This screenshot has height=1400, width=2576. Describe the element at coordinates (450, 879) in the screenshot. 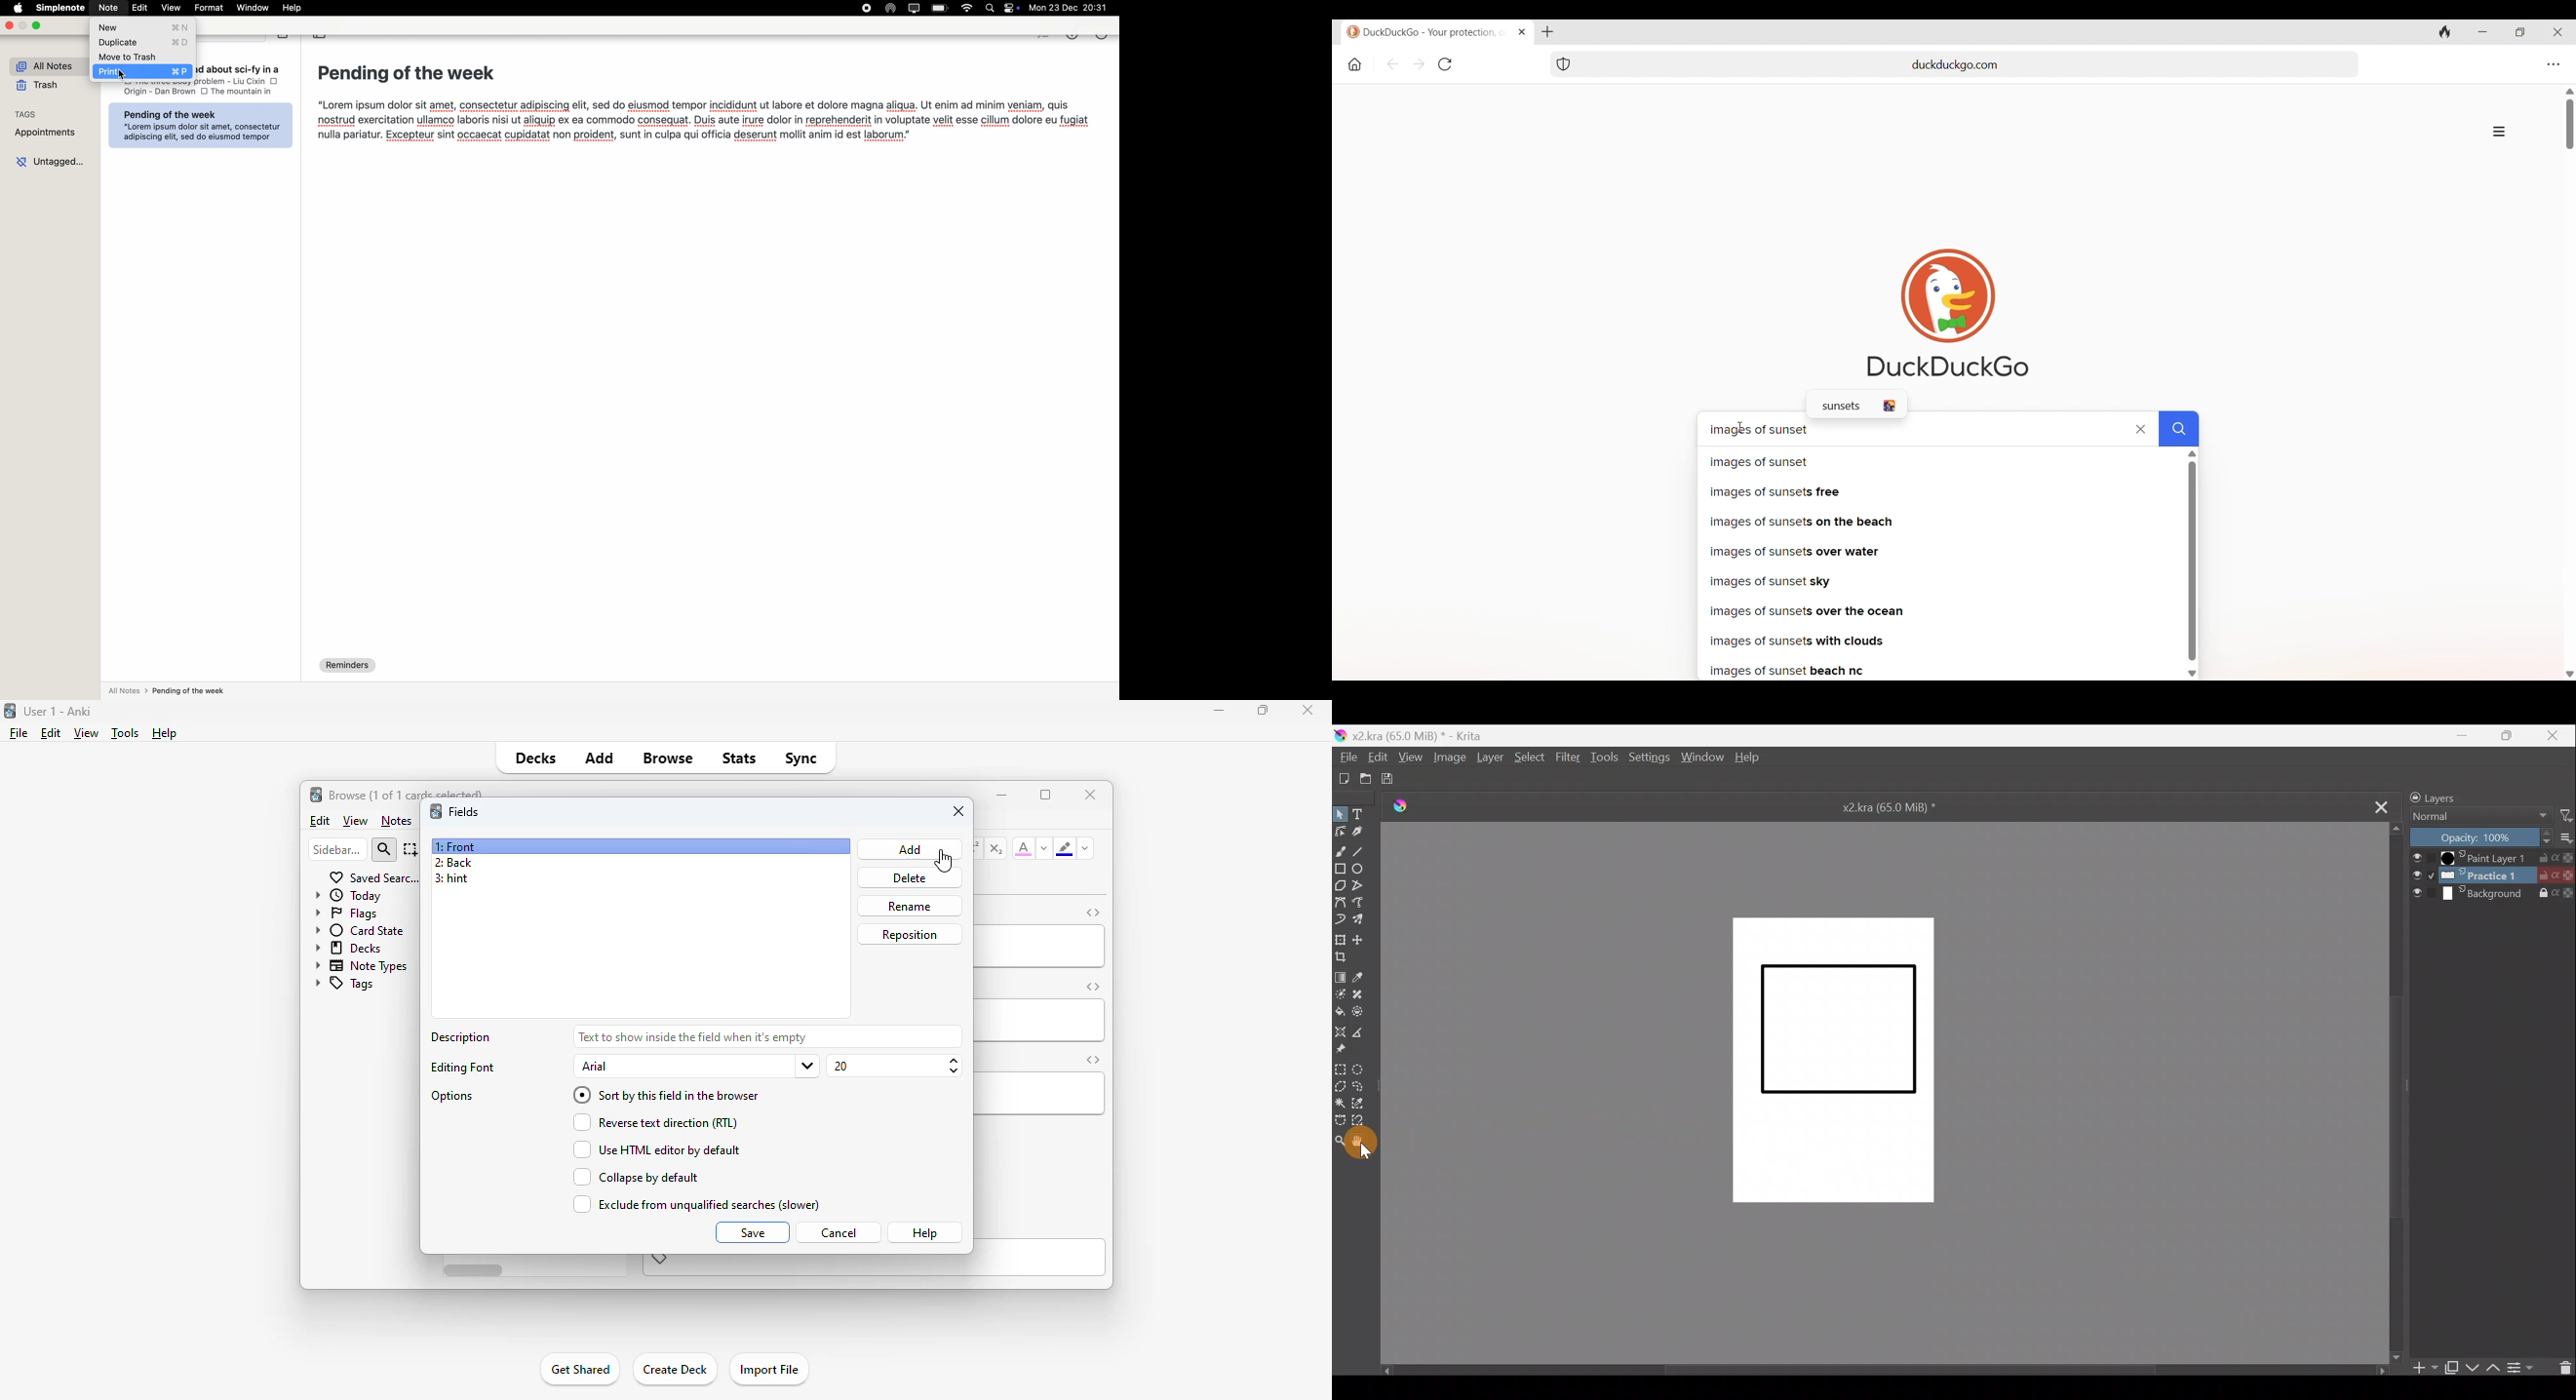

I see `3: hint` at that location.